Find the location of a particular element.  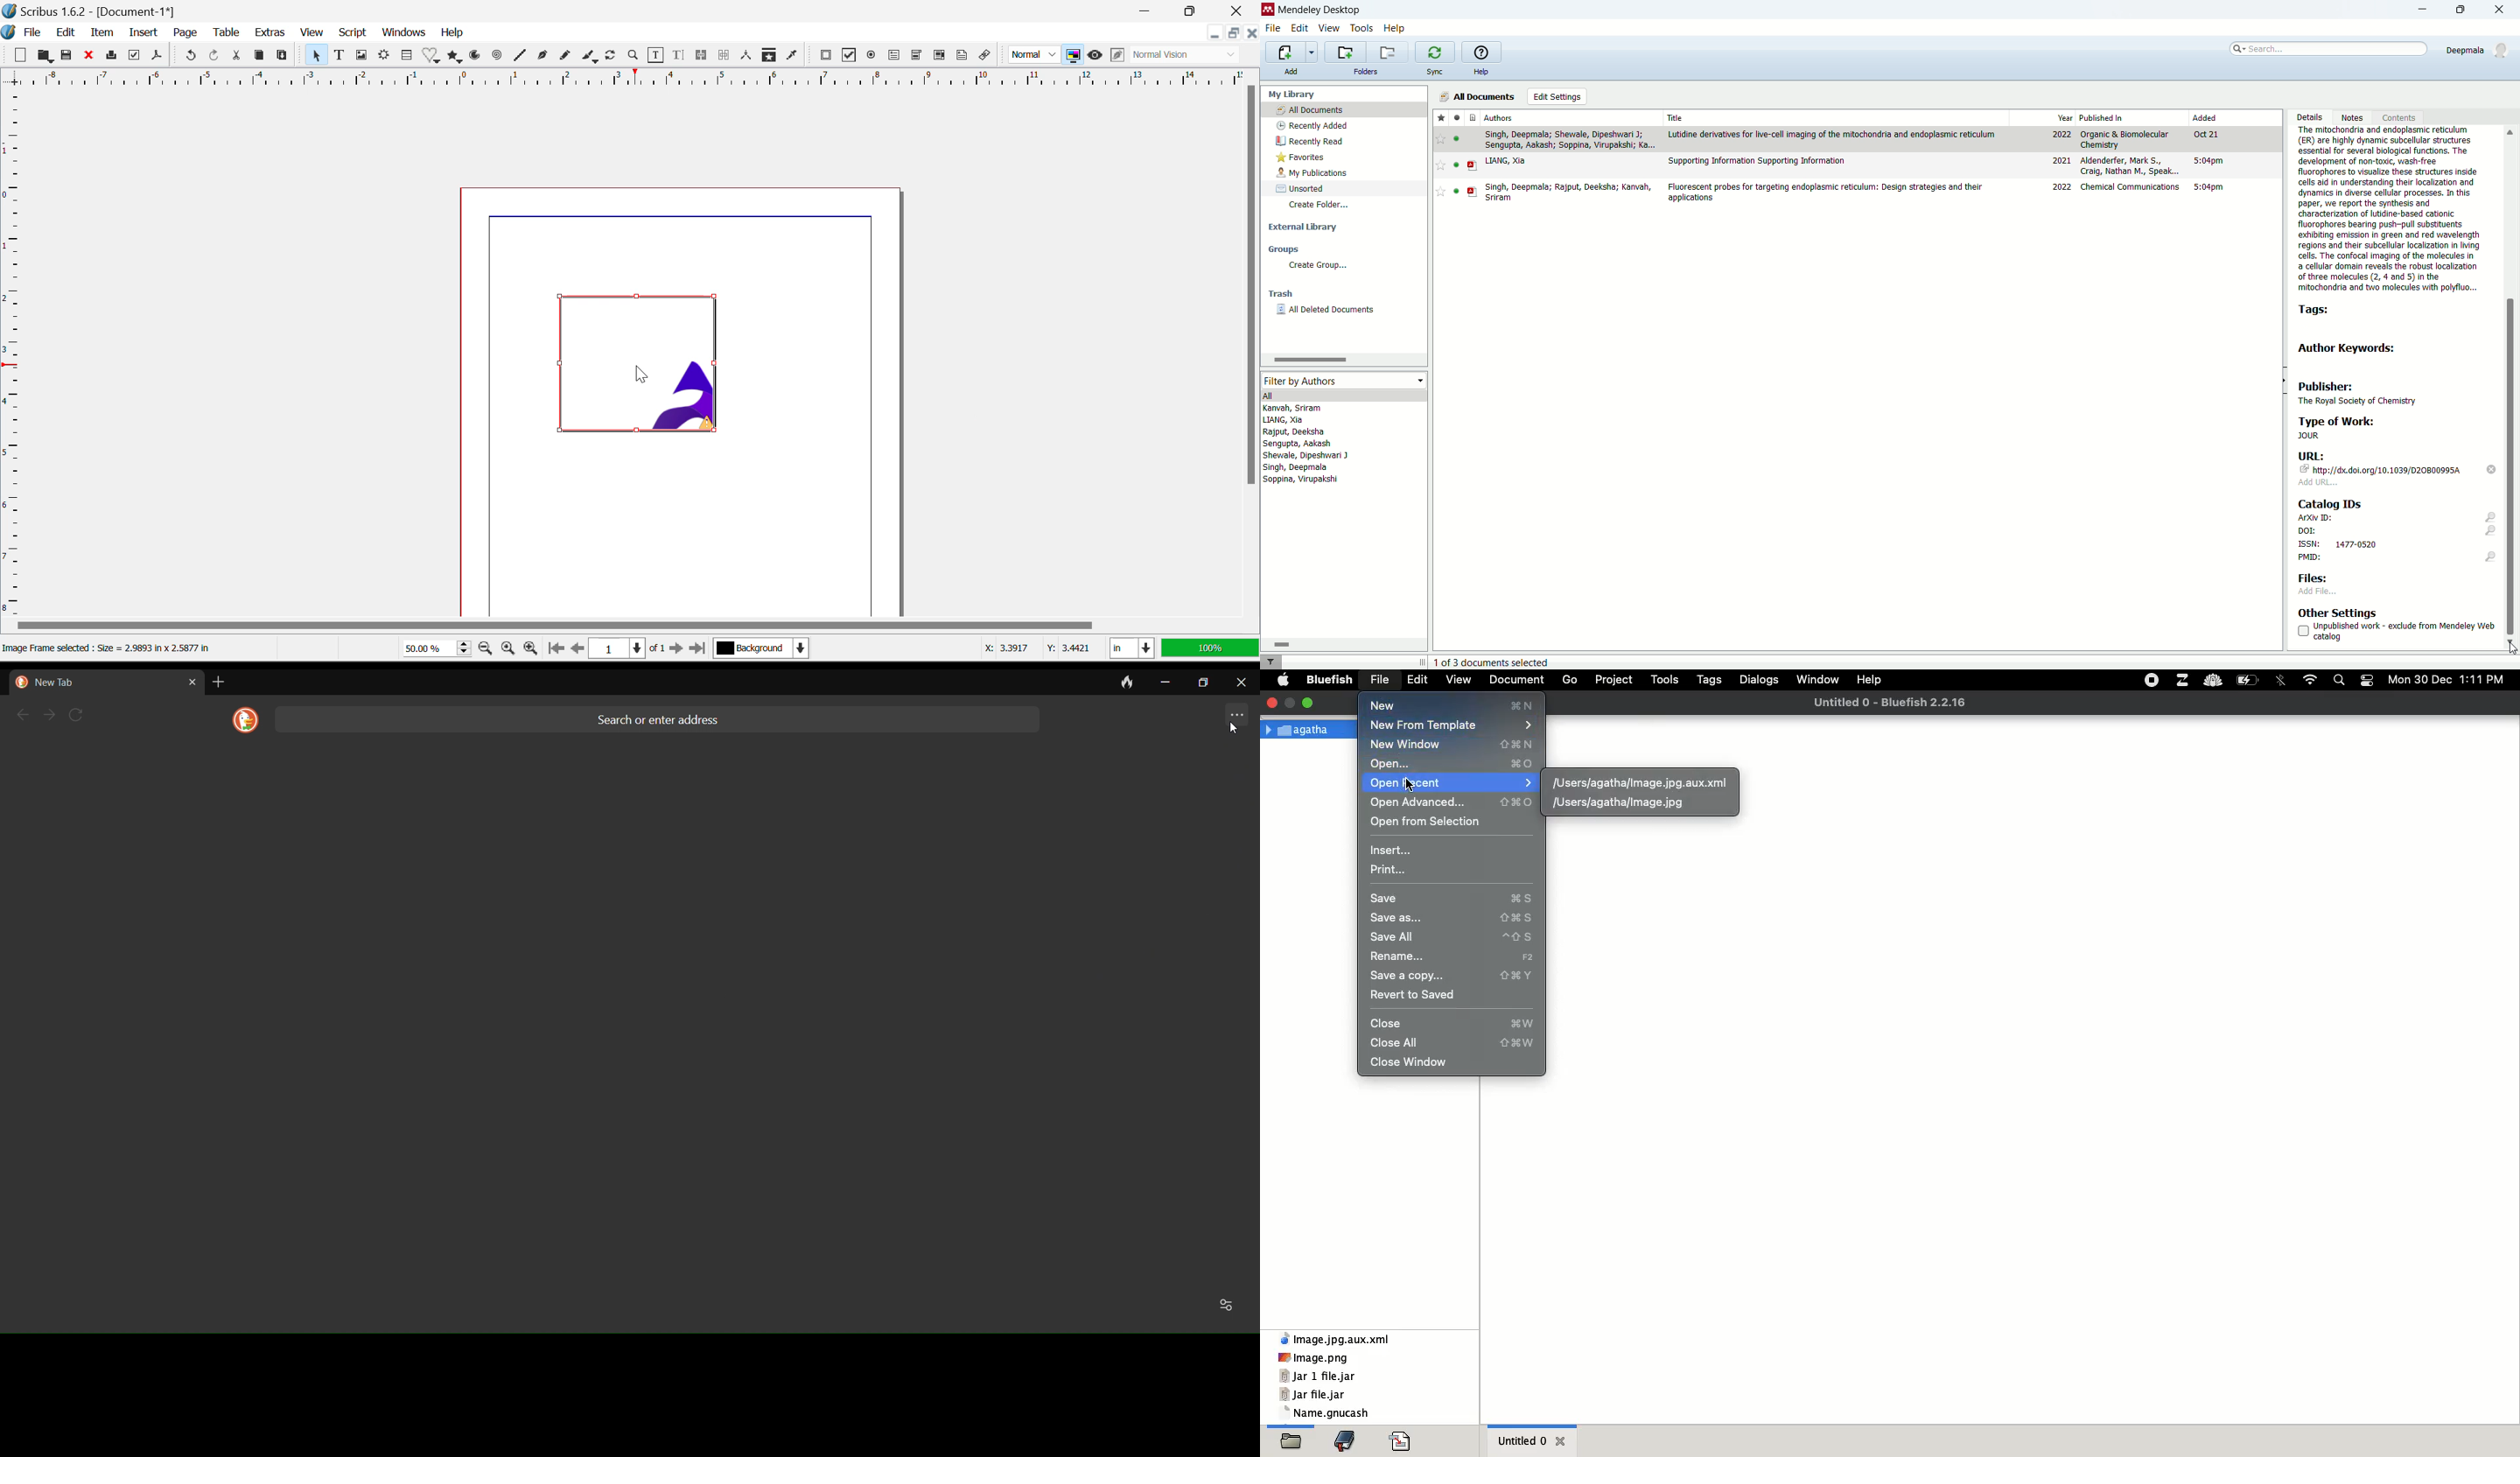

Script is located at coordinates (352, 33).